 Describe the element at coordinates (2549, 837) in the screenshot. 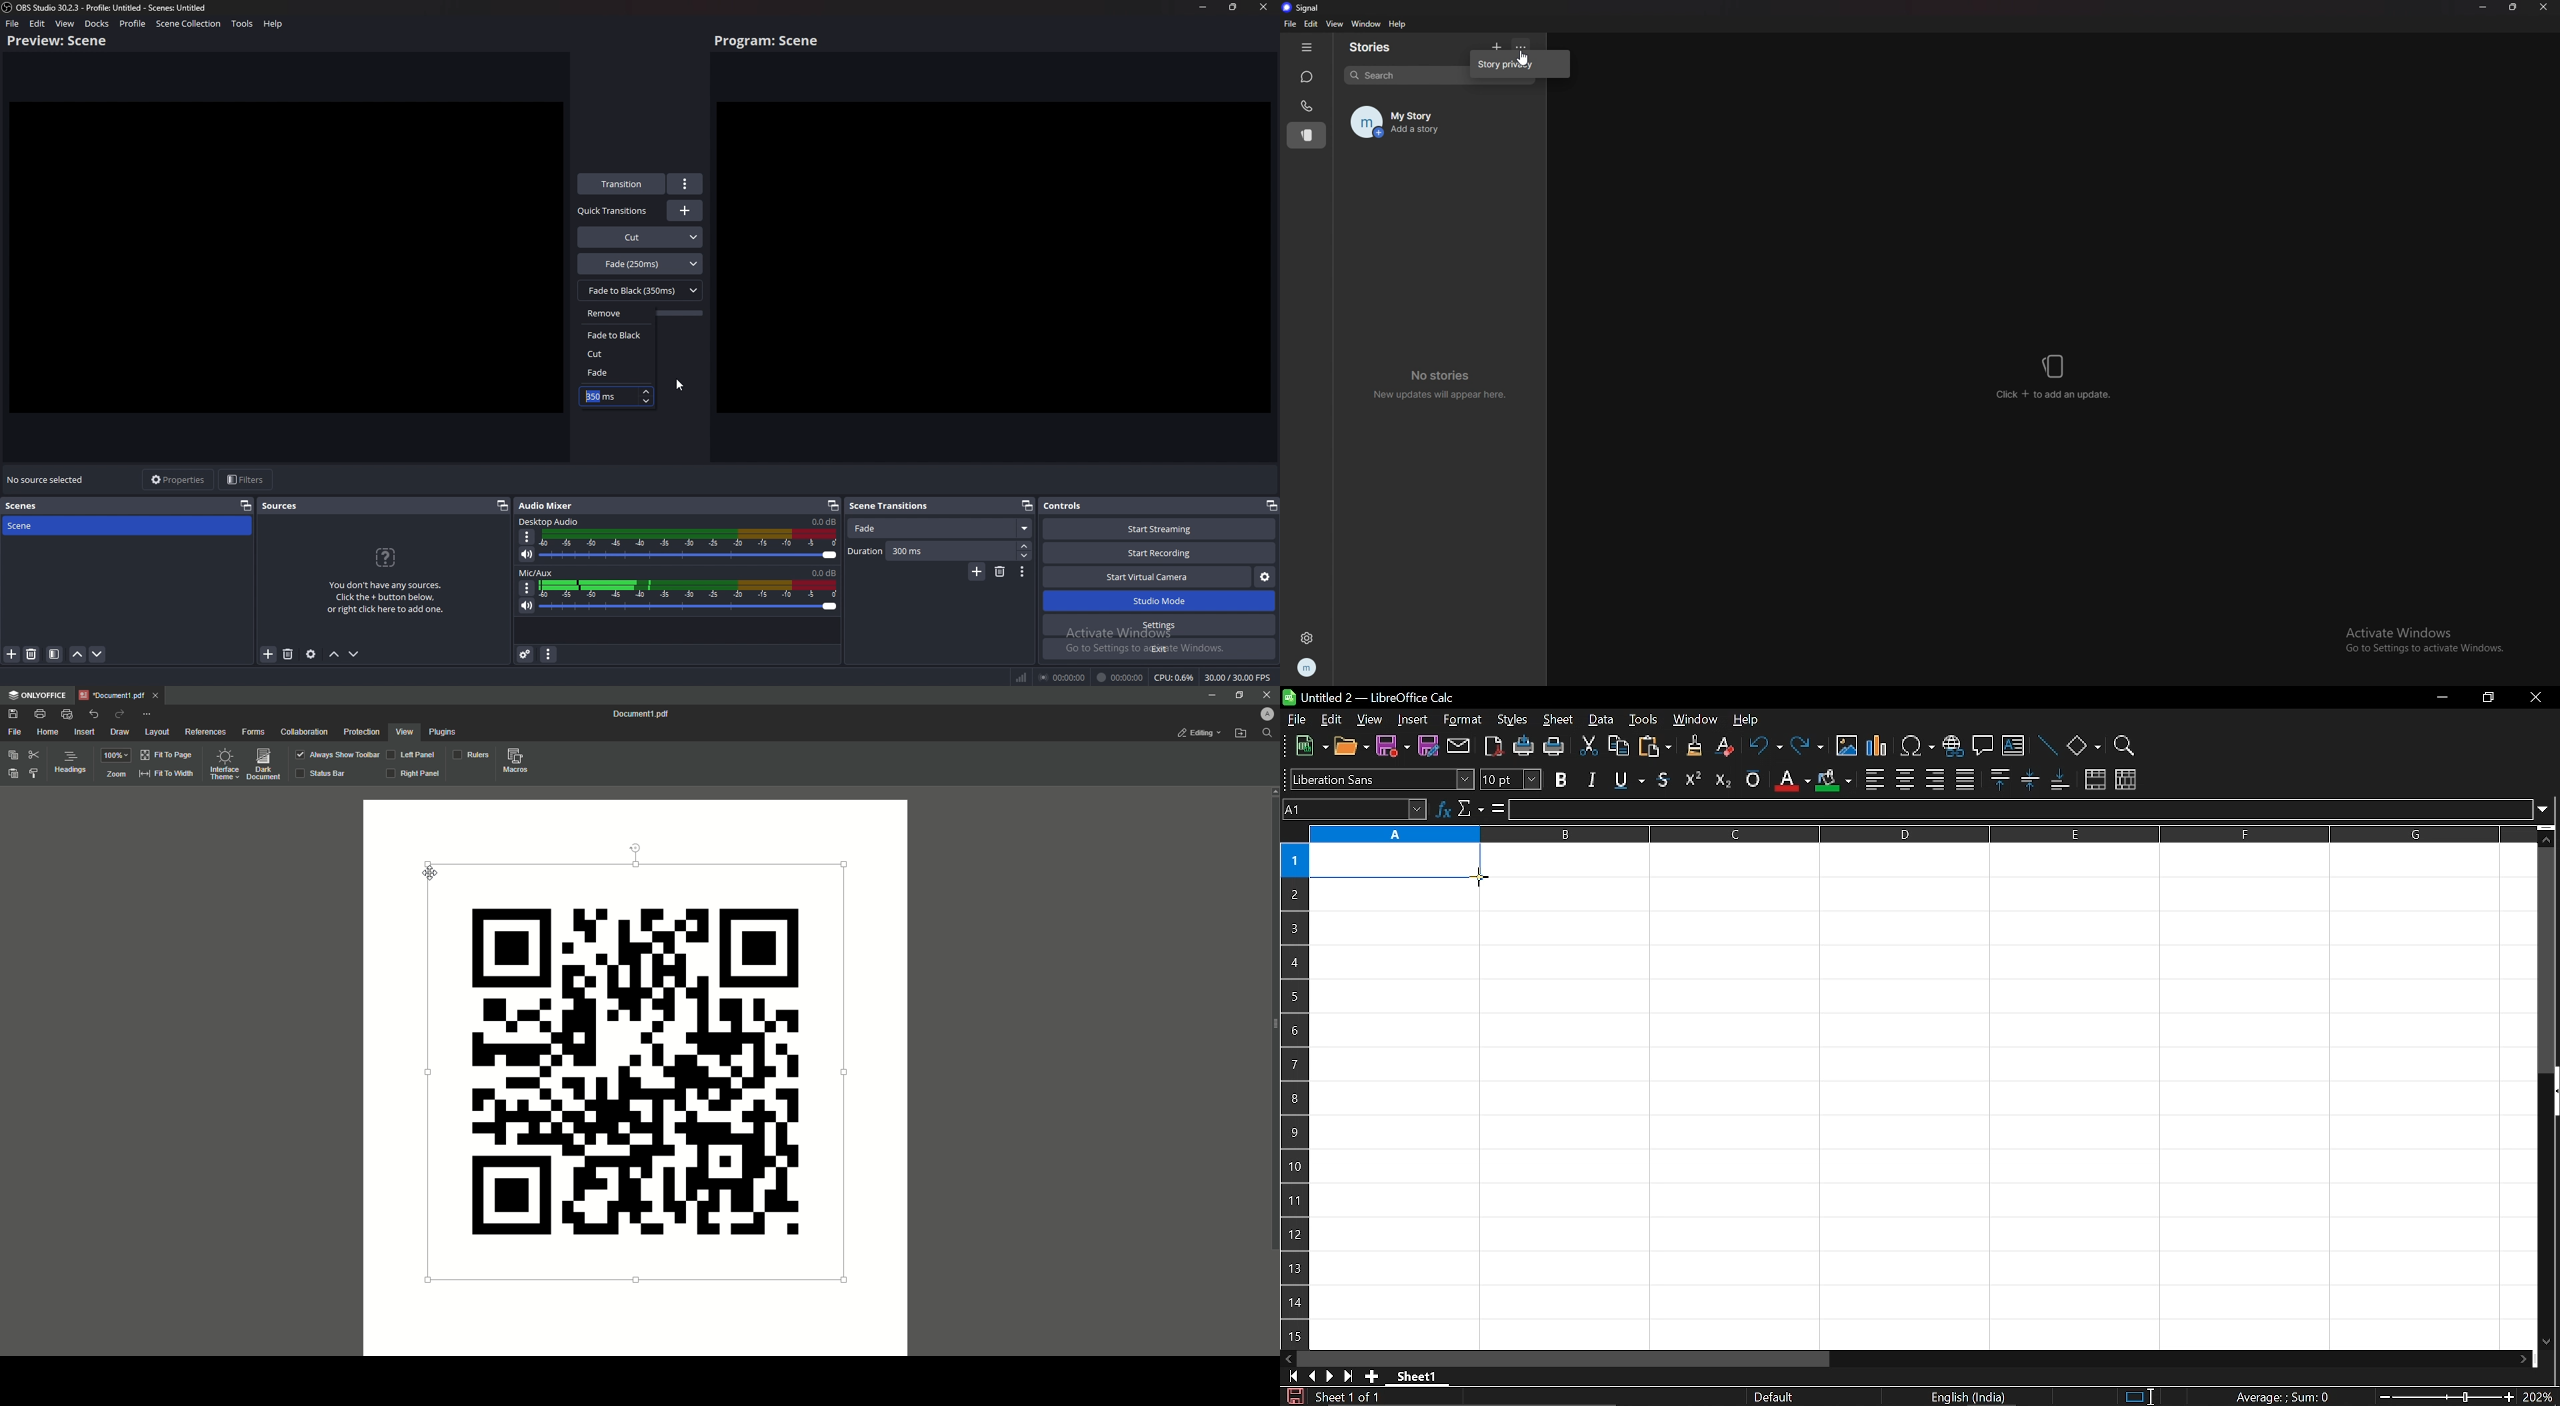

I see `move up` at that location.